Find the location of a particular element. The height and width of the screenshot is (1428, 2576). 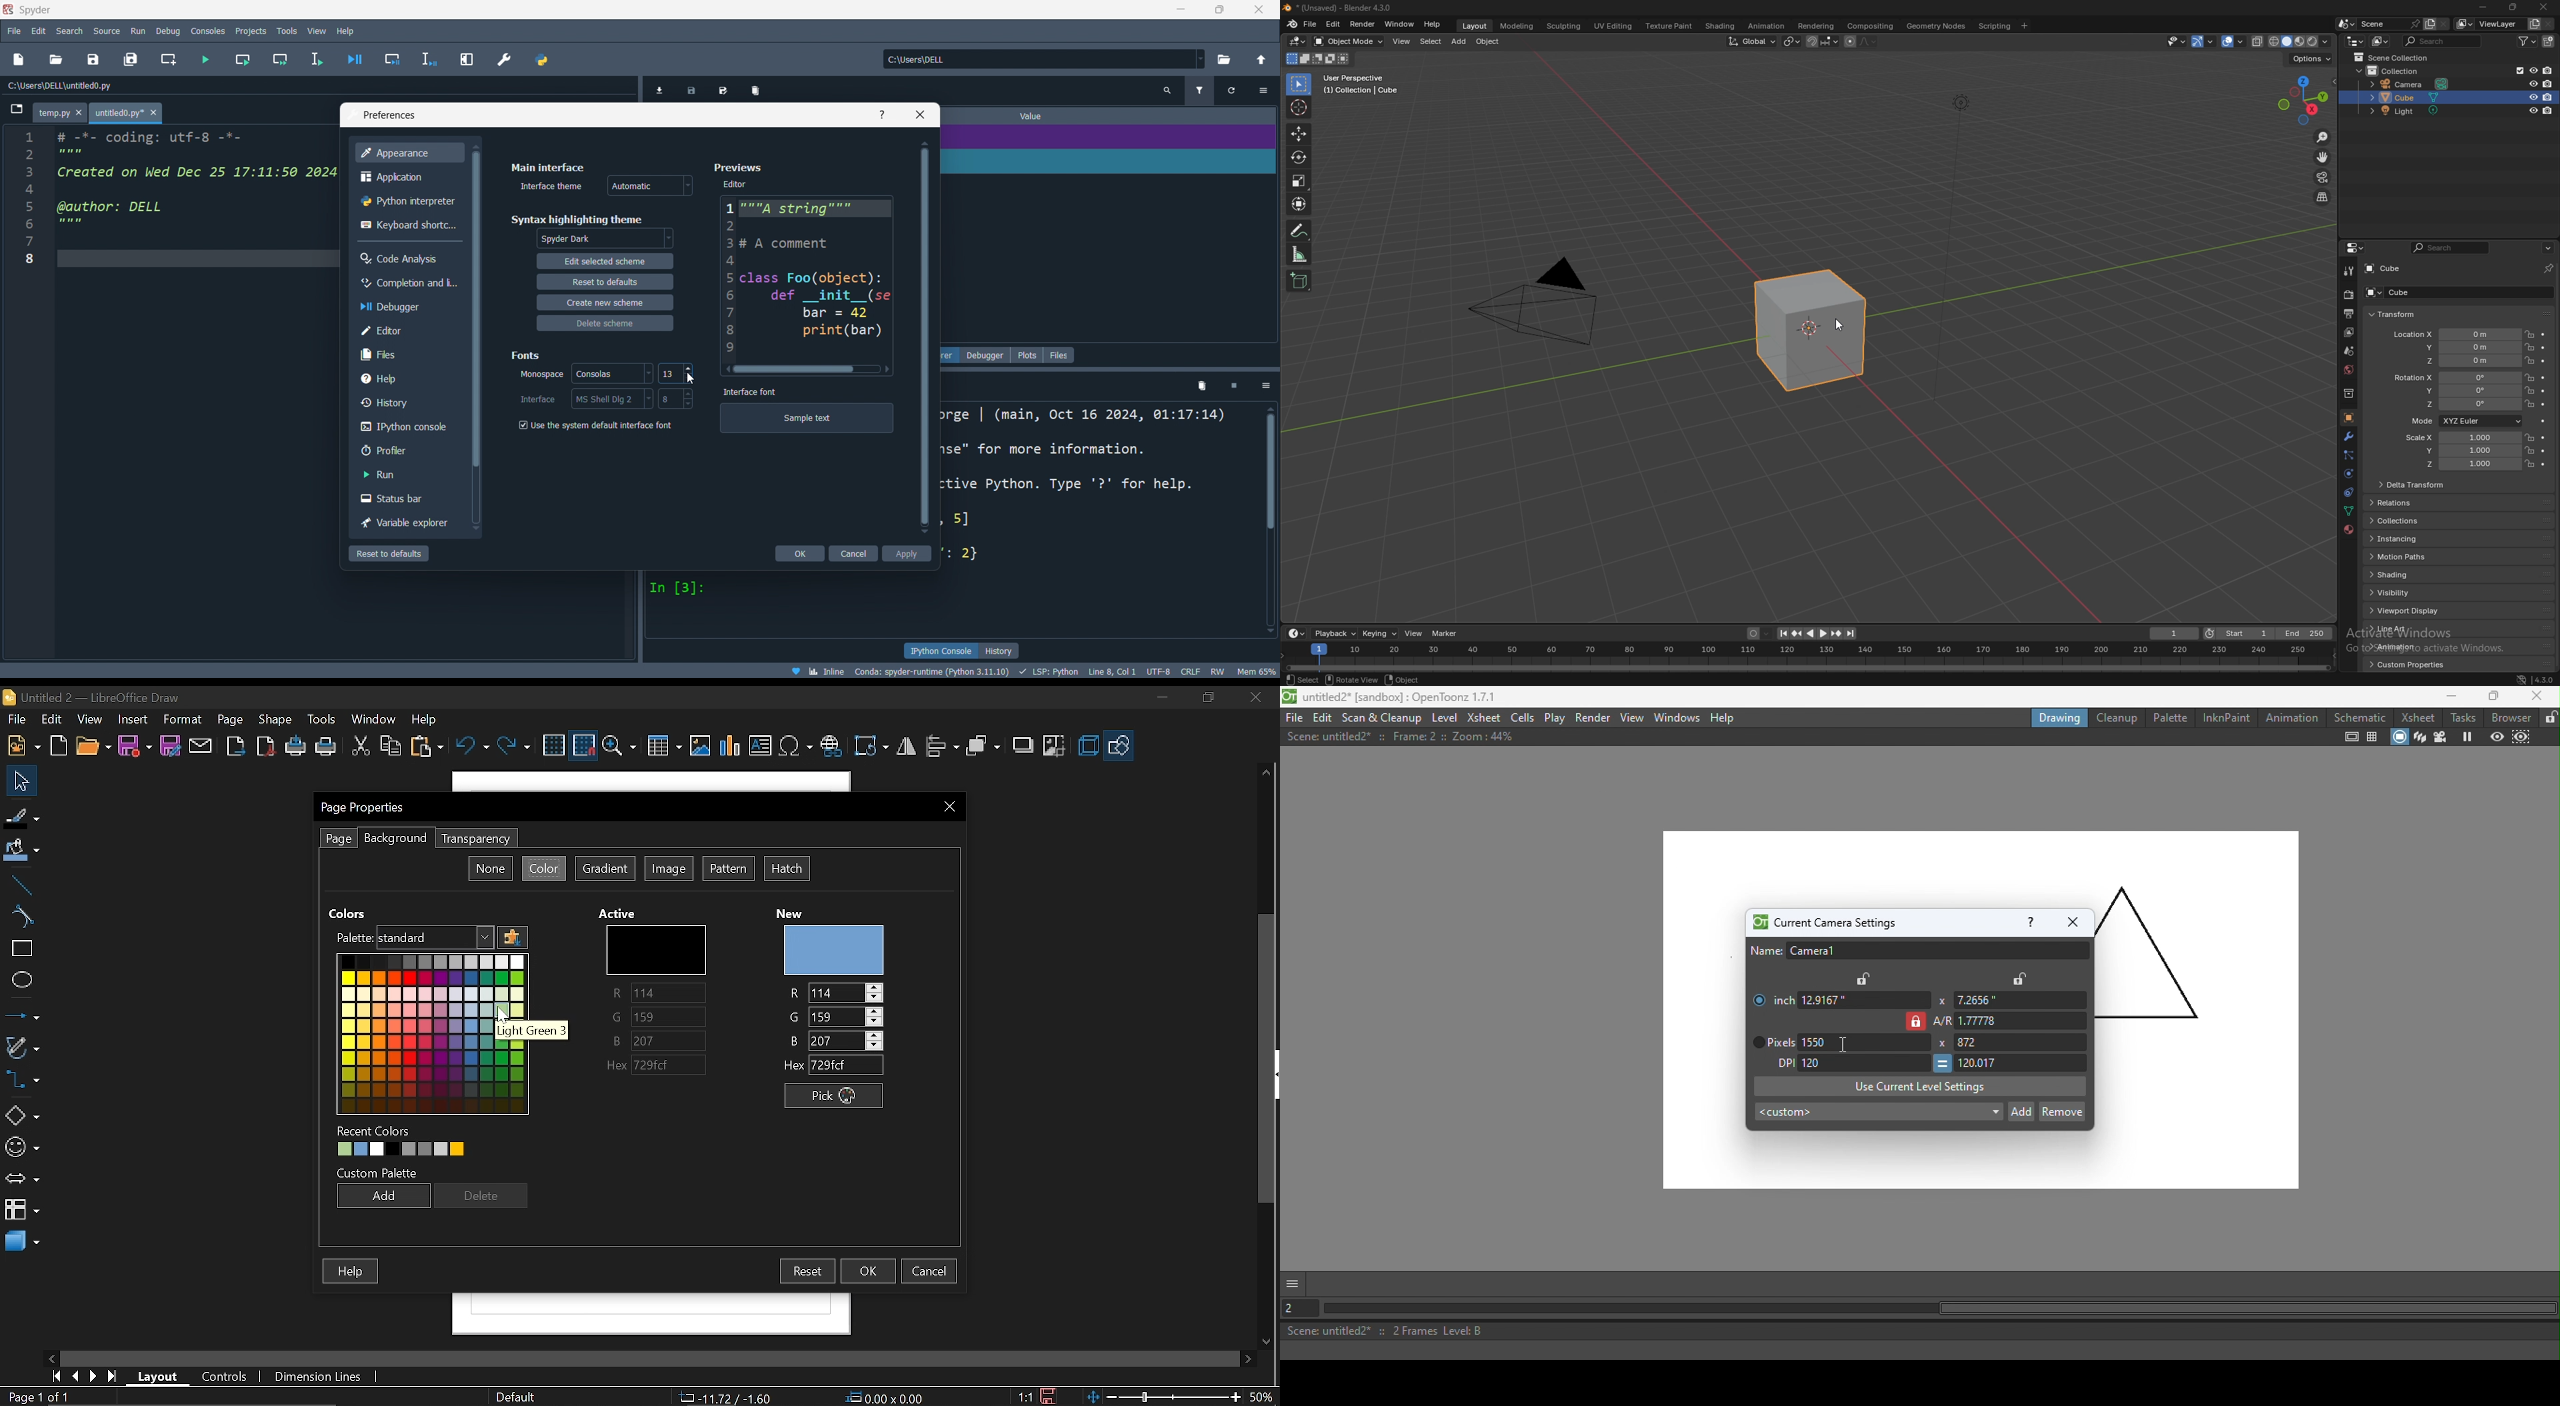

exclude from viewlayer is located at coordinates (2517, 71).